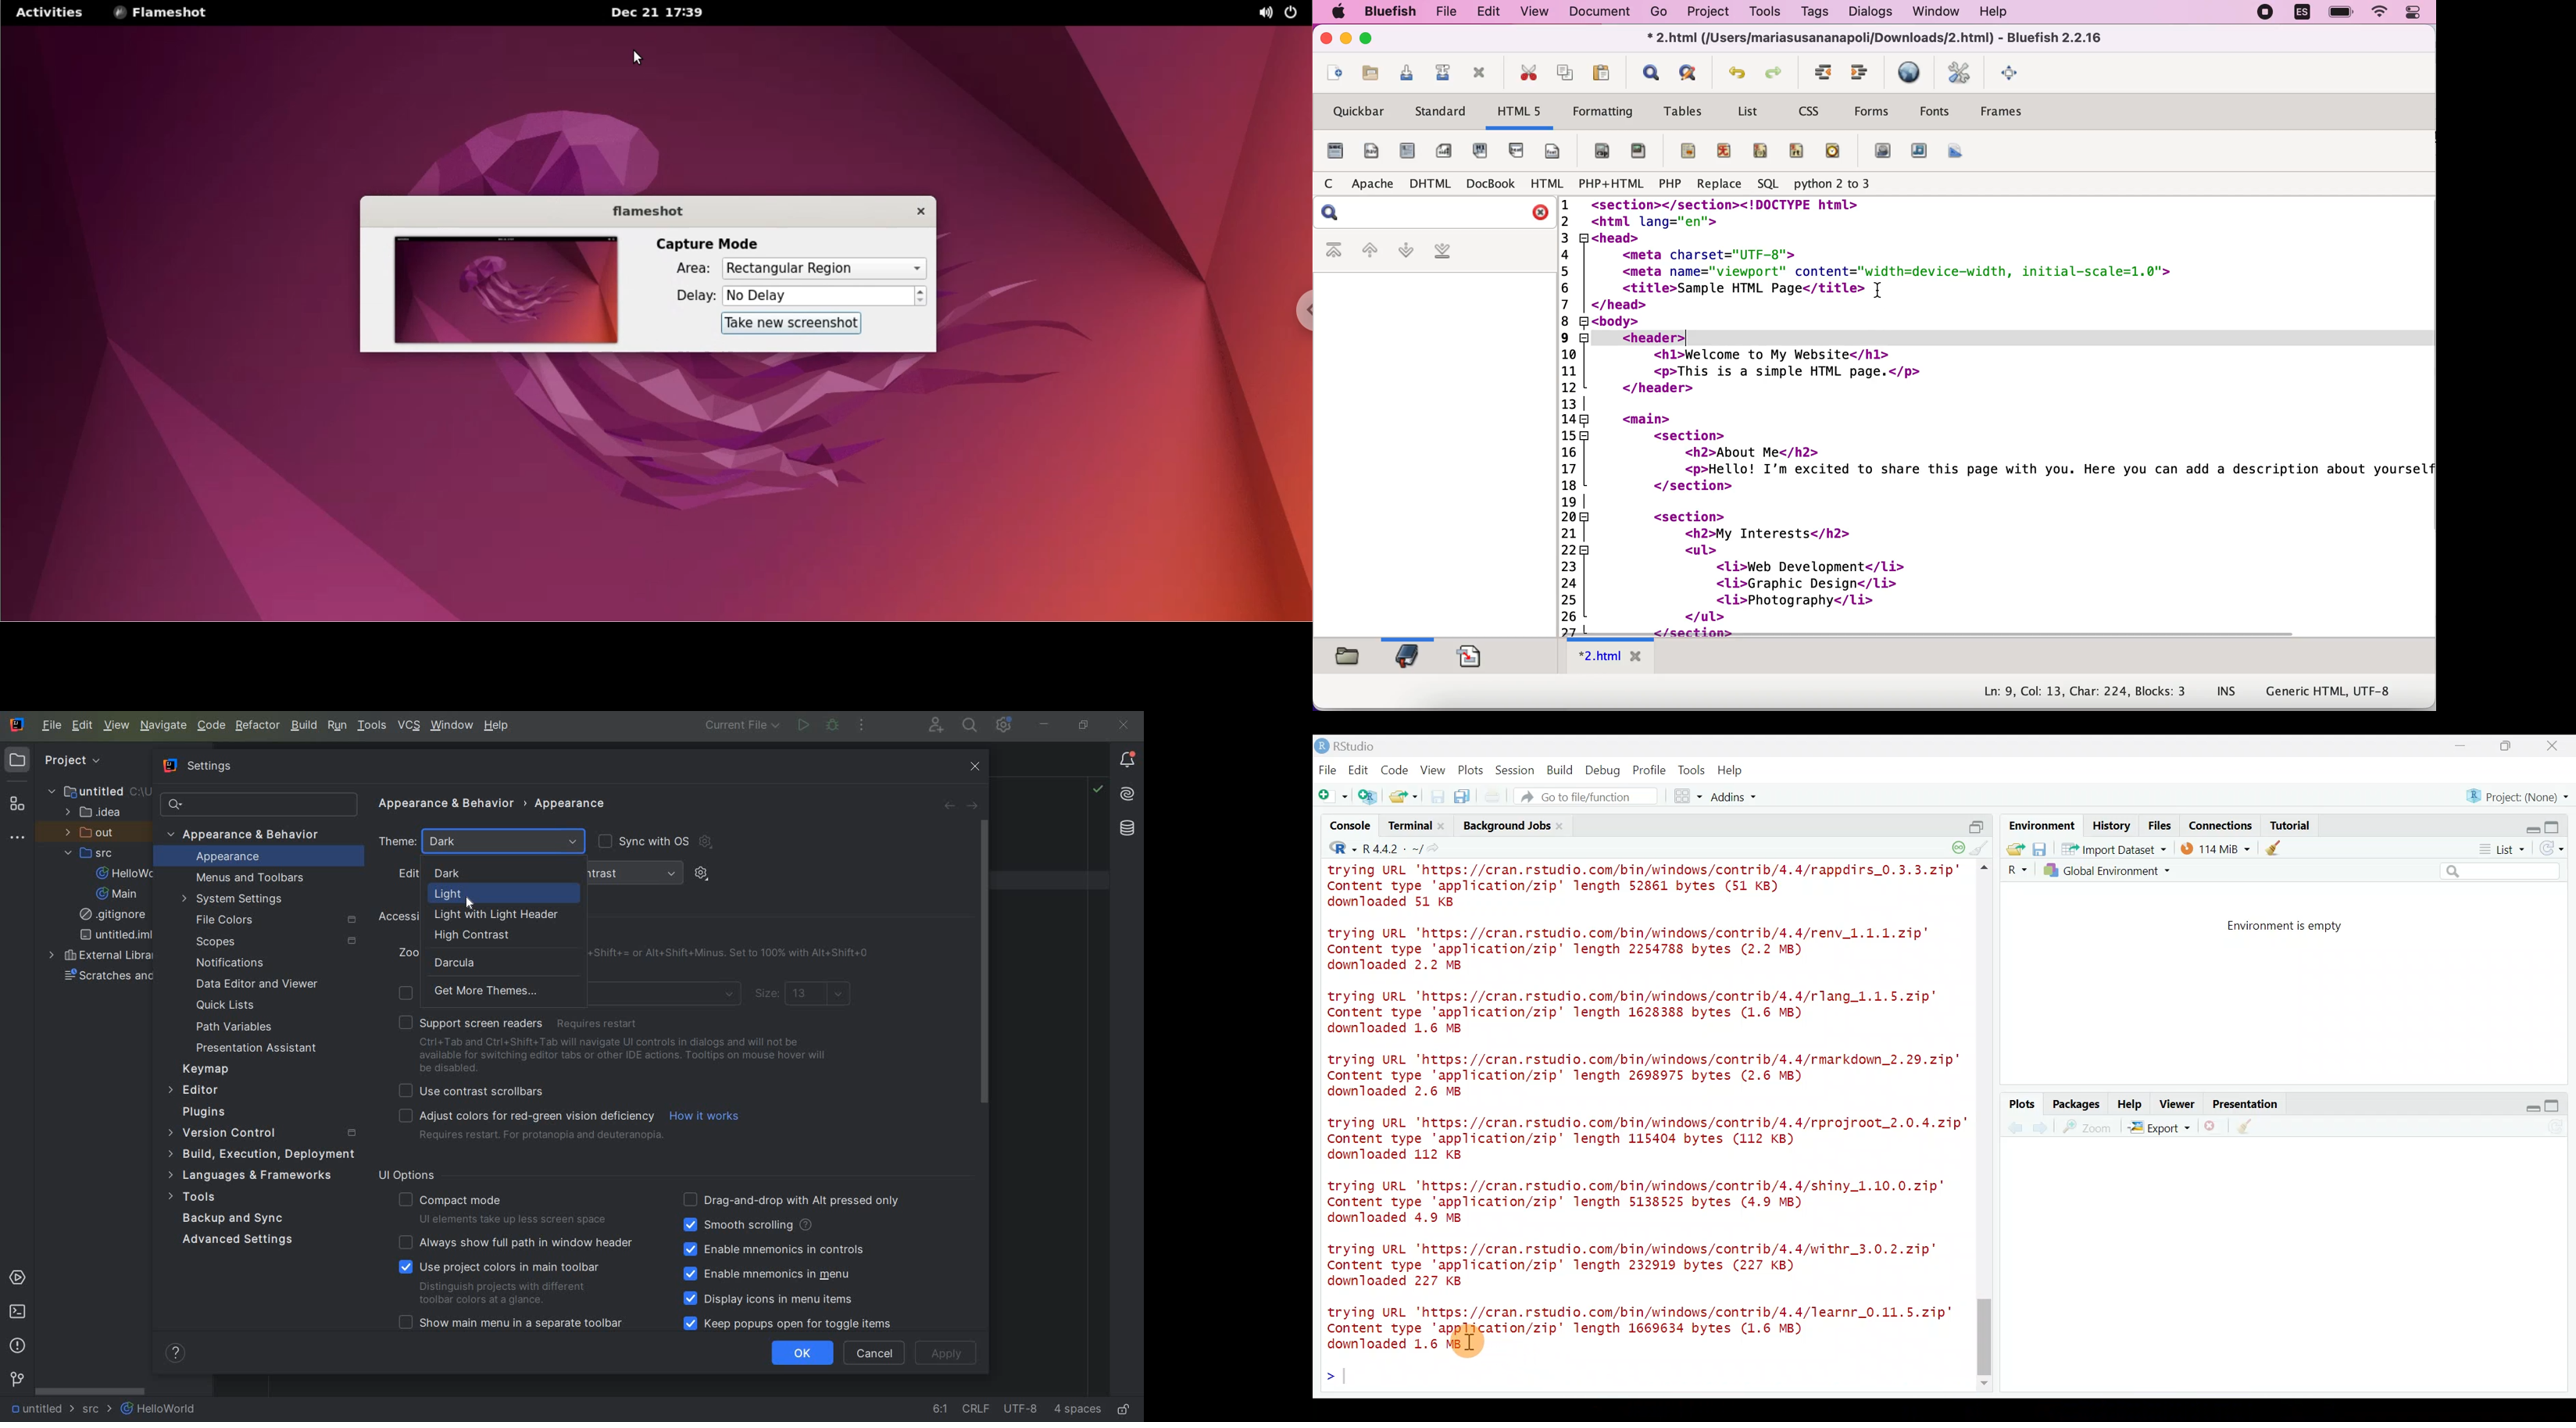 The width and height of the screenshot is (2576, 1428). I want to click on maximize, so click(2509, 745).